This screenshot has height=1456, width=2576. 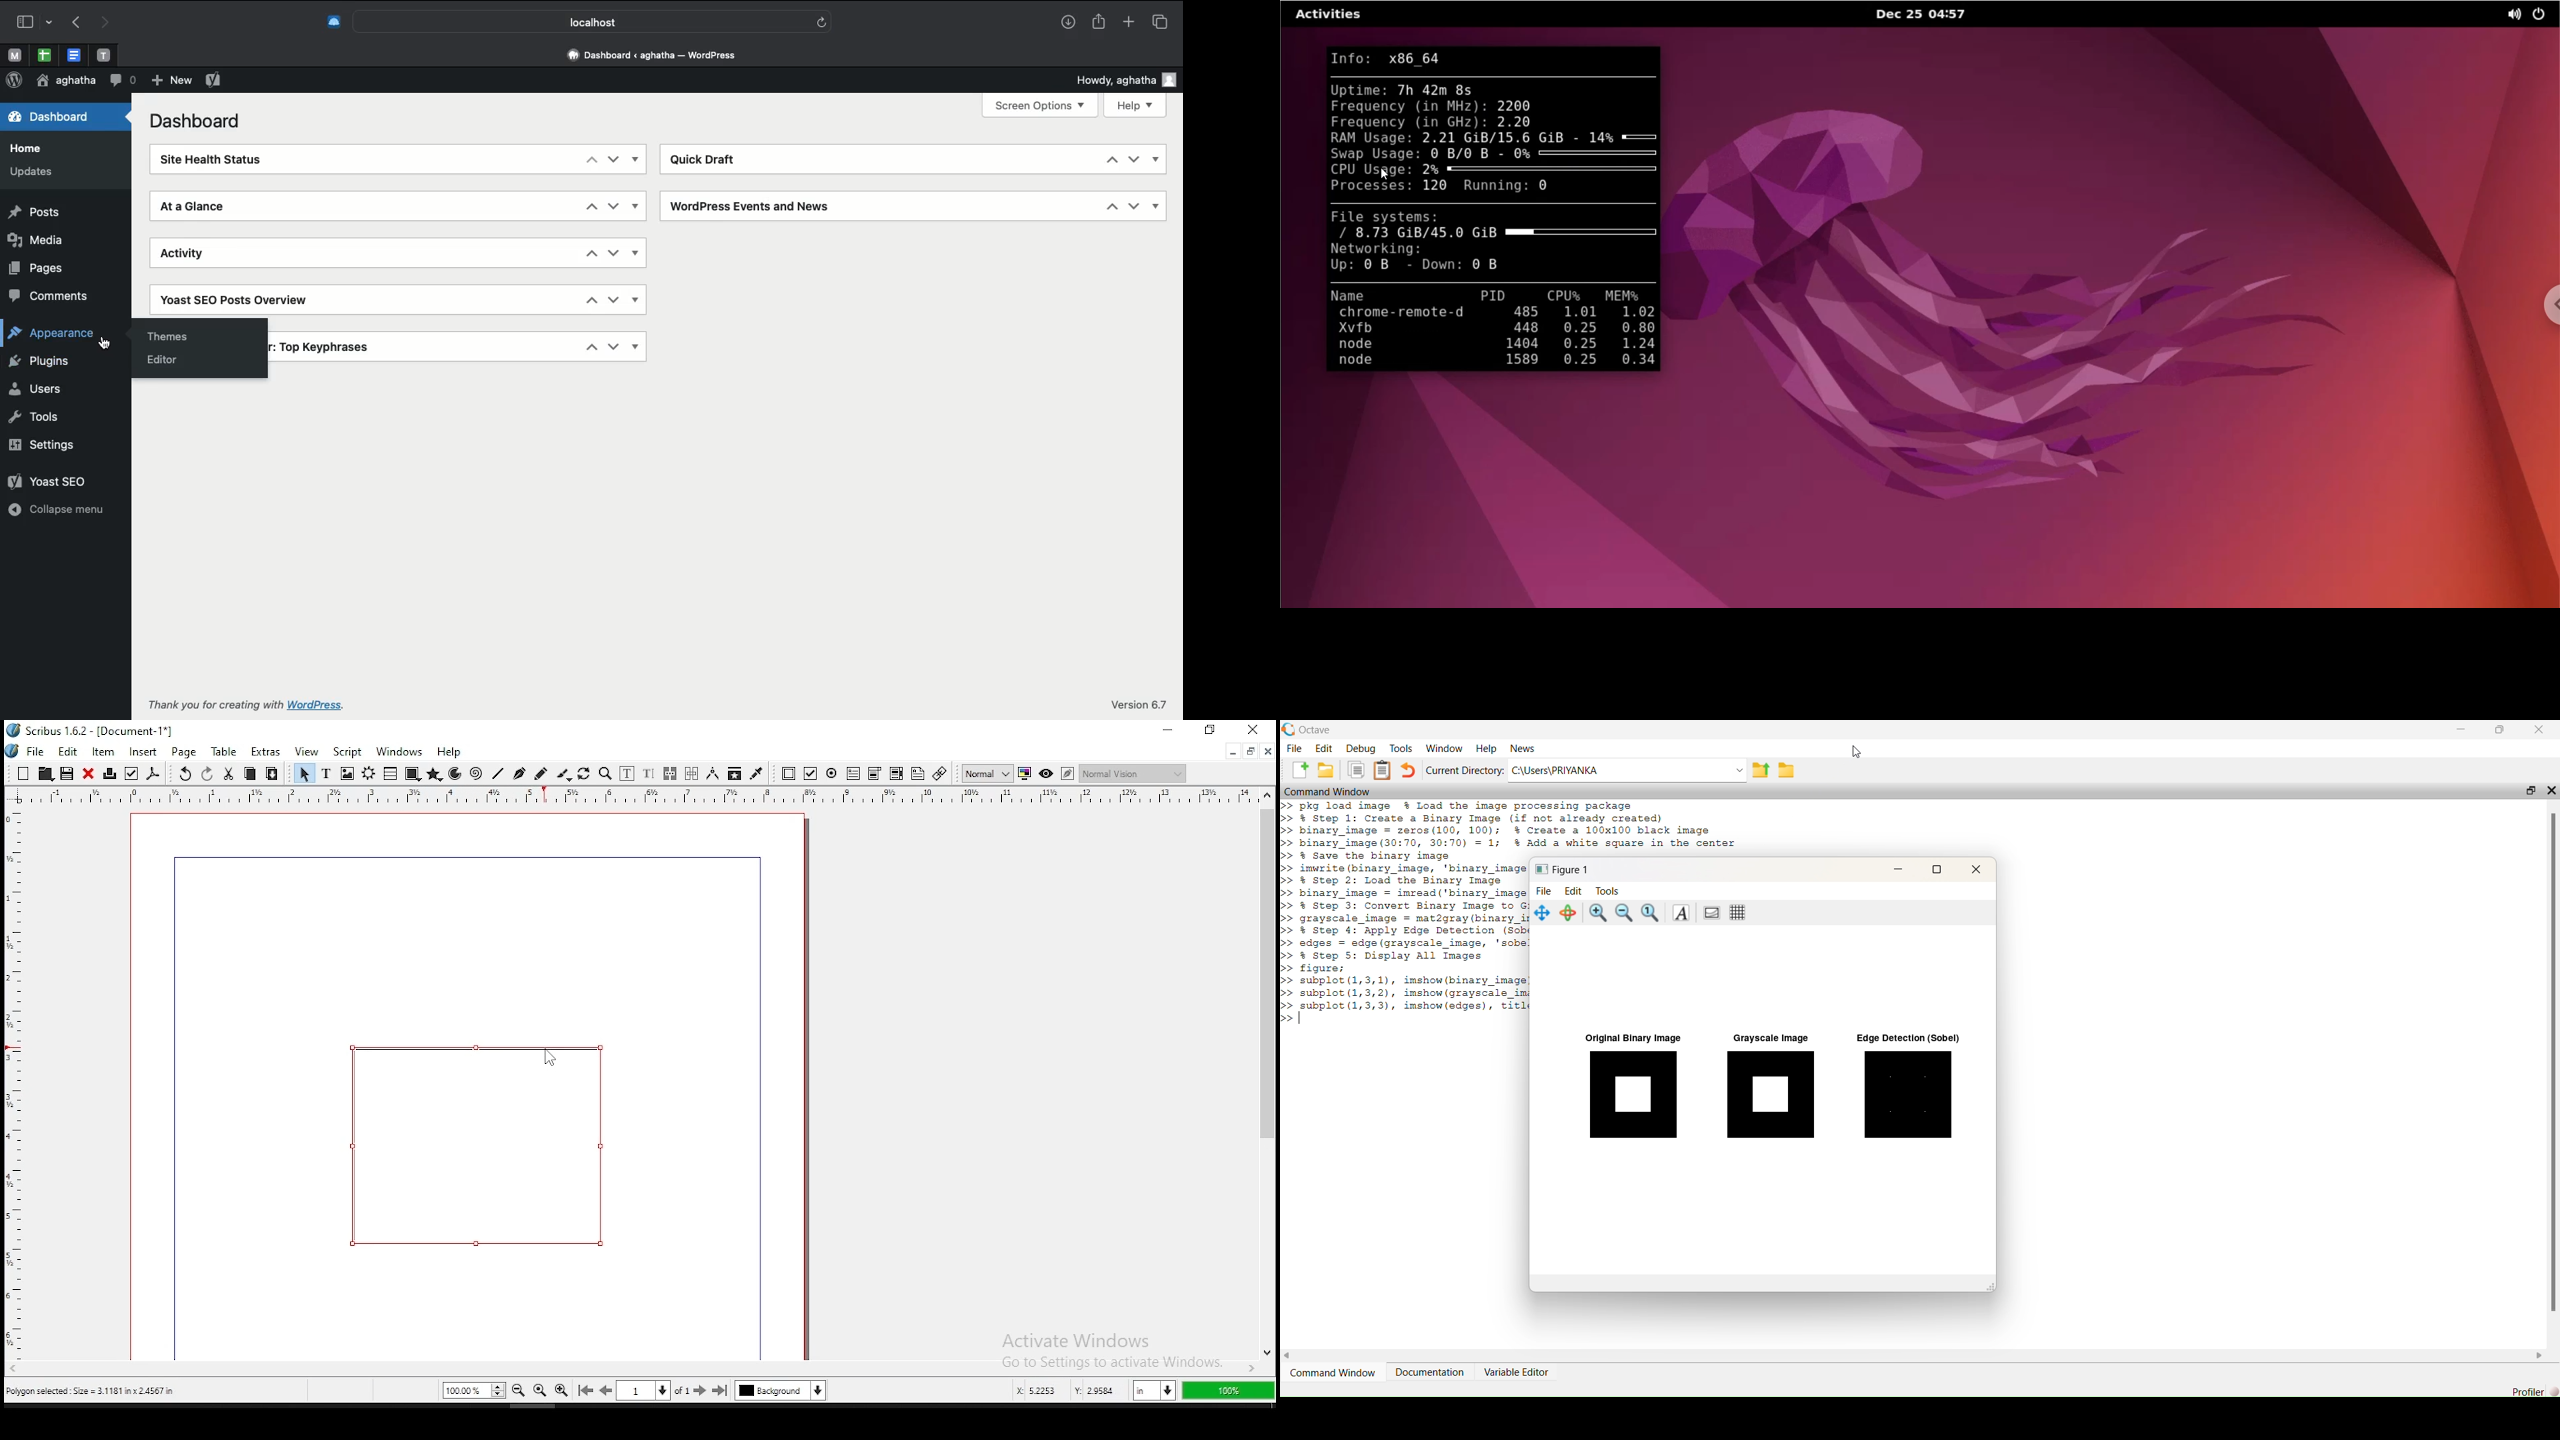 What do you see at coordinates (1044, 773) in the screenshot?
I see `preview mode` at bounding box center [1044, 773].